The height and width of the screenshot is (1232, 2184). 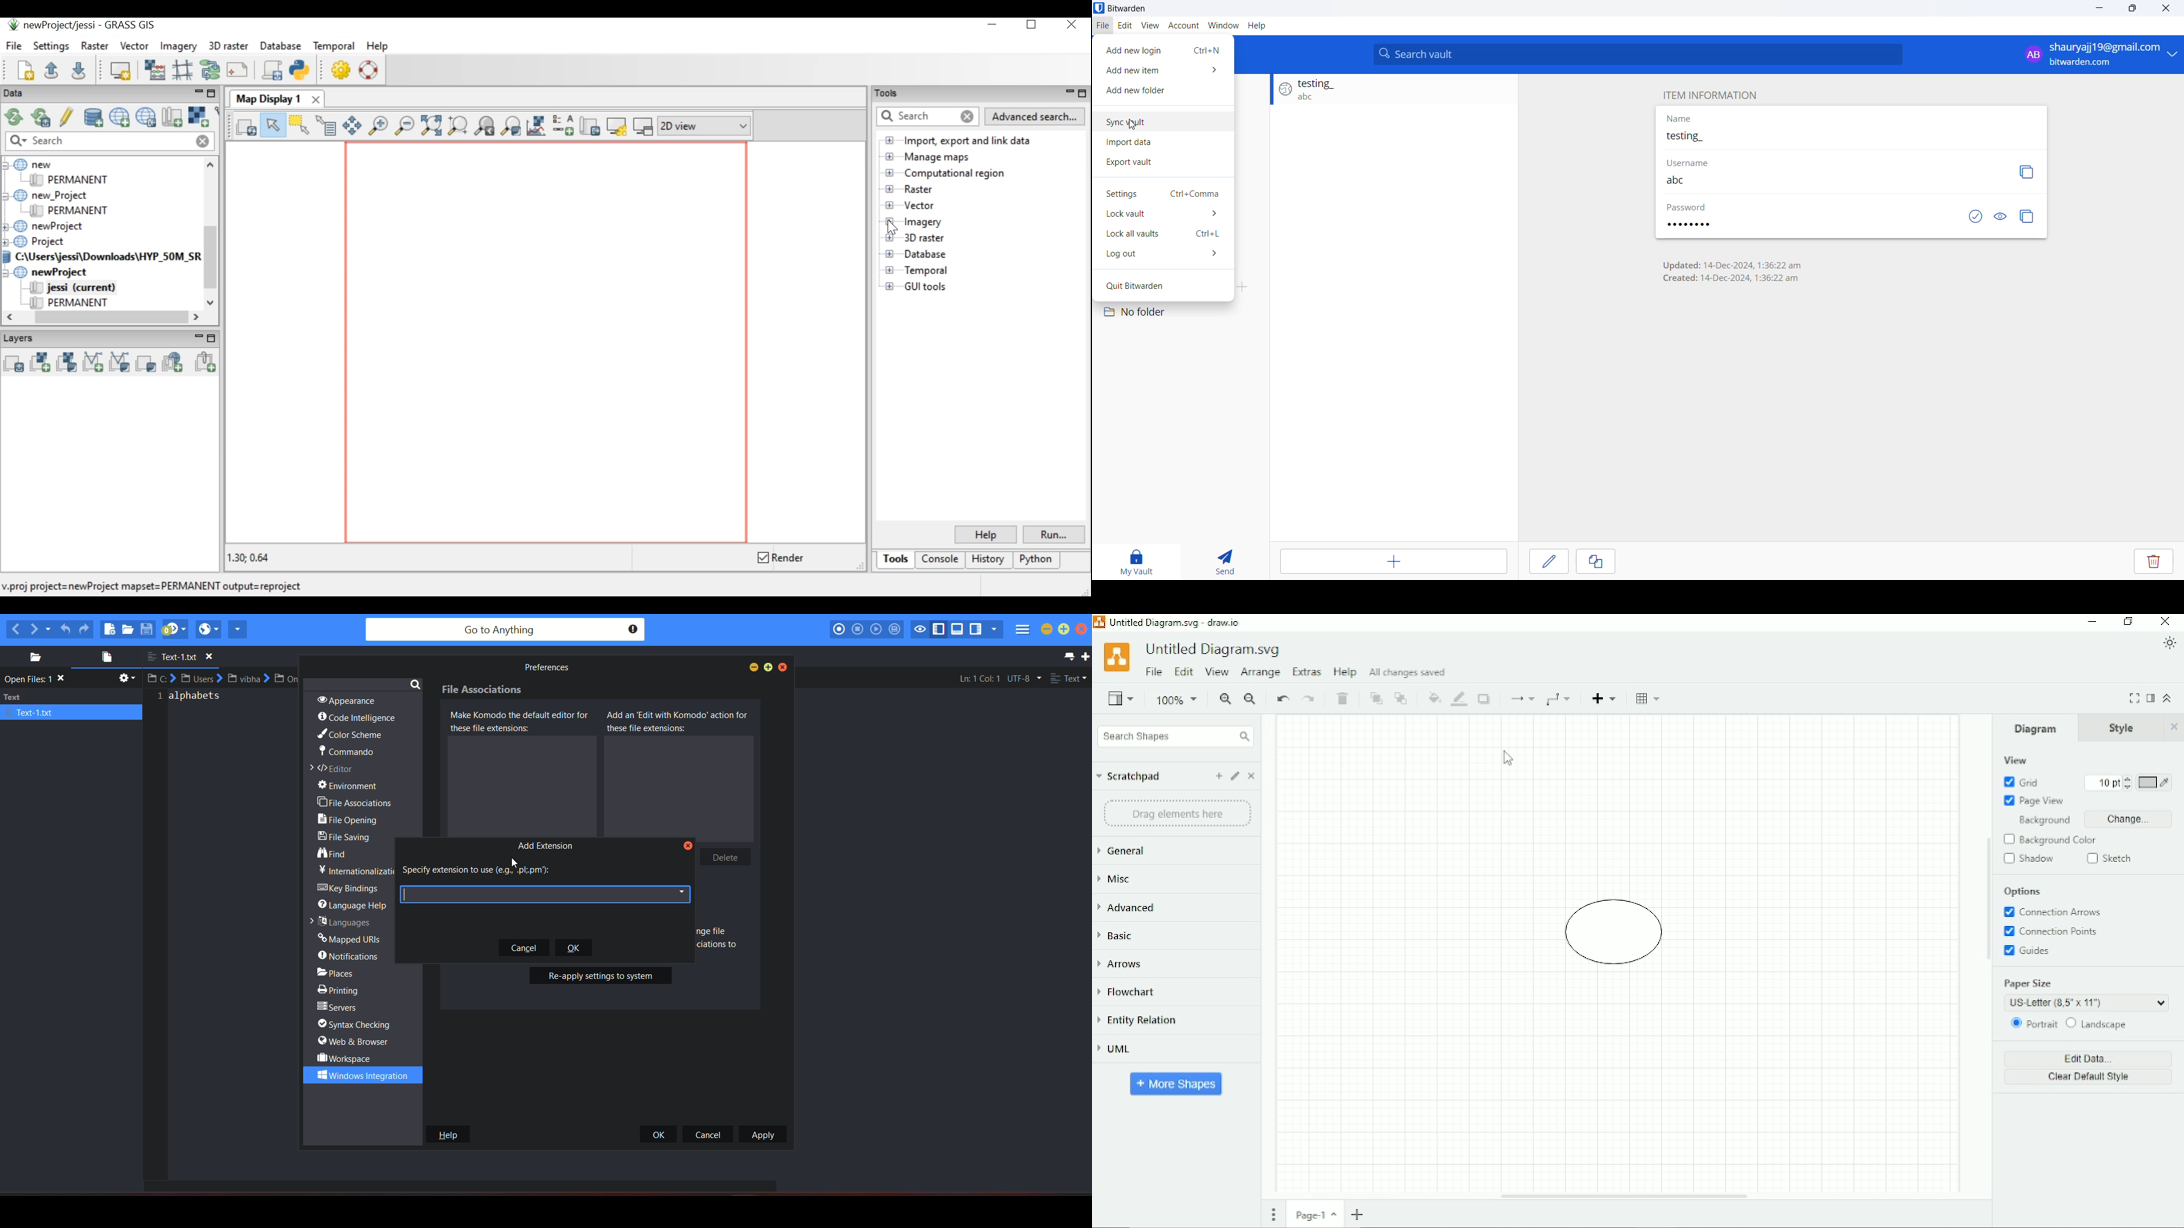 What do you see at coordinates (1116, 1050) in the screenshot?
I see `UML` at bounding box center [1116, 1050].